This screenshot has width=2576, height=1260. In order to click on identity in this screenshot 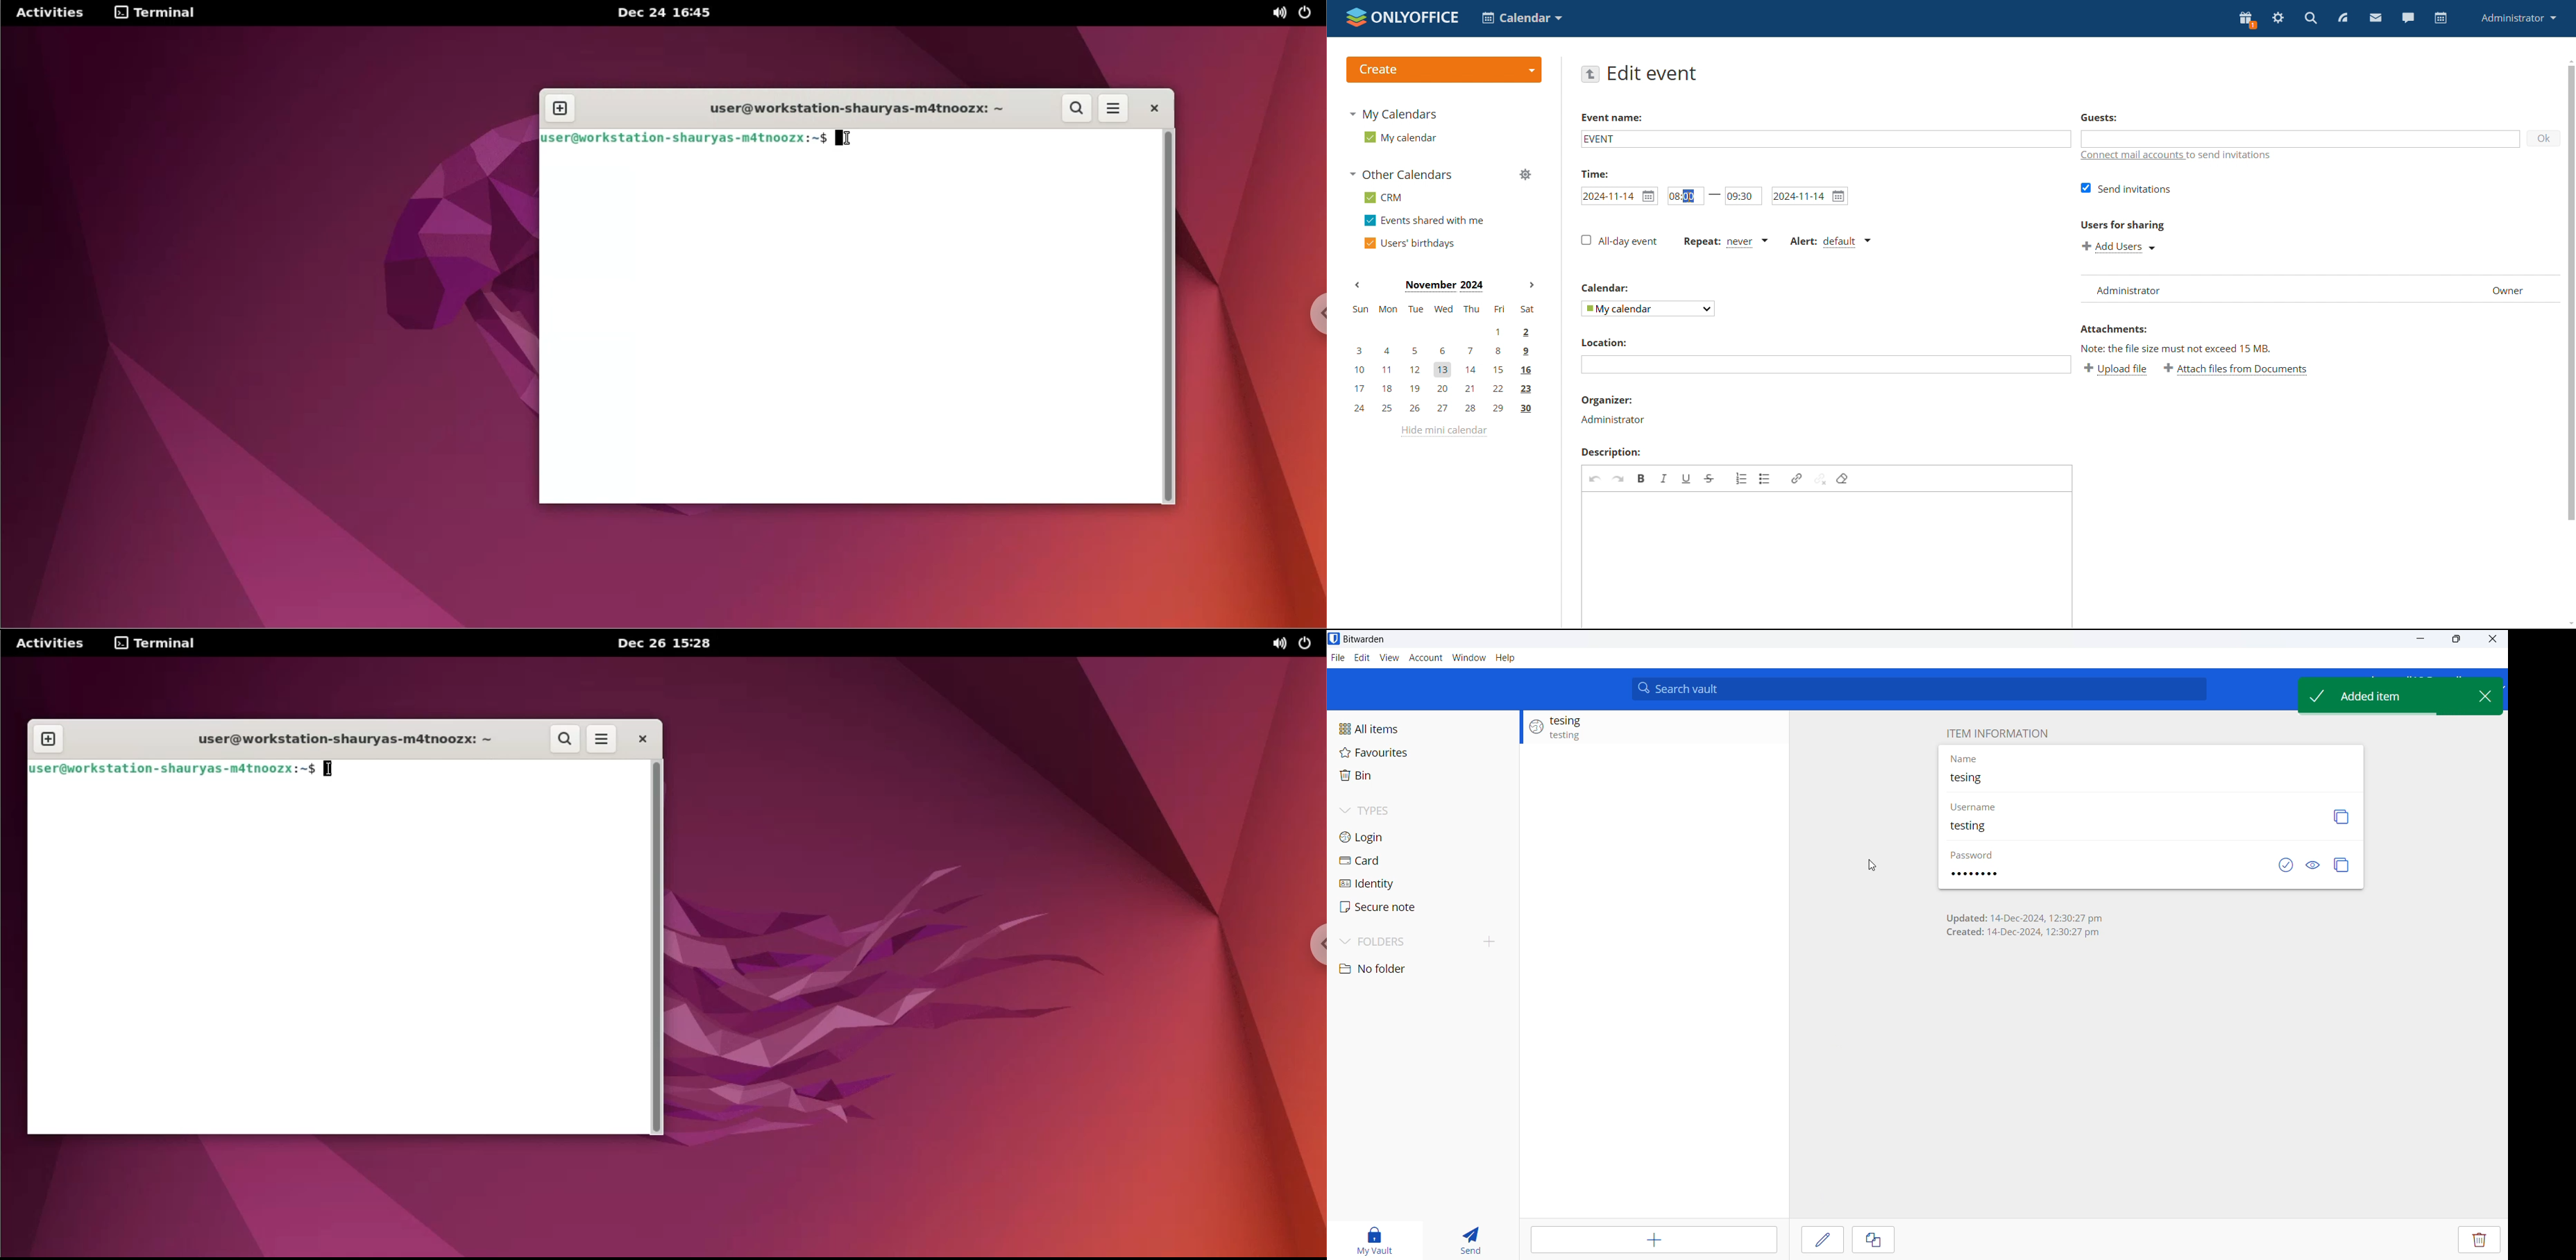, I will do `click(1396, 884)`.